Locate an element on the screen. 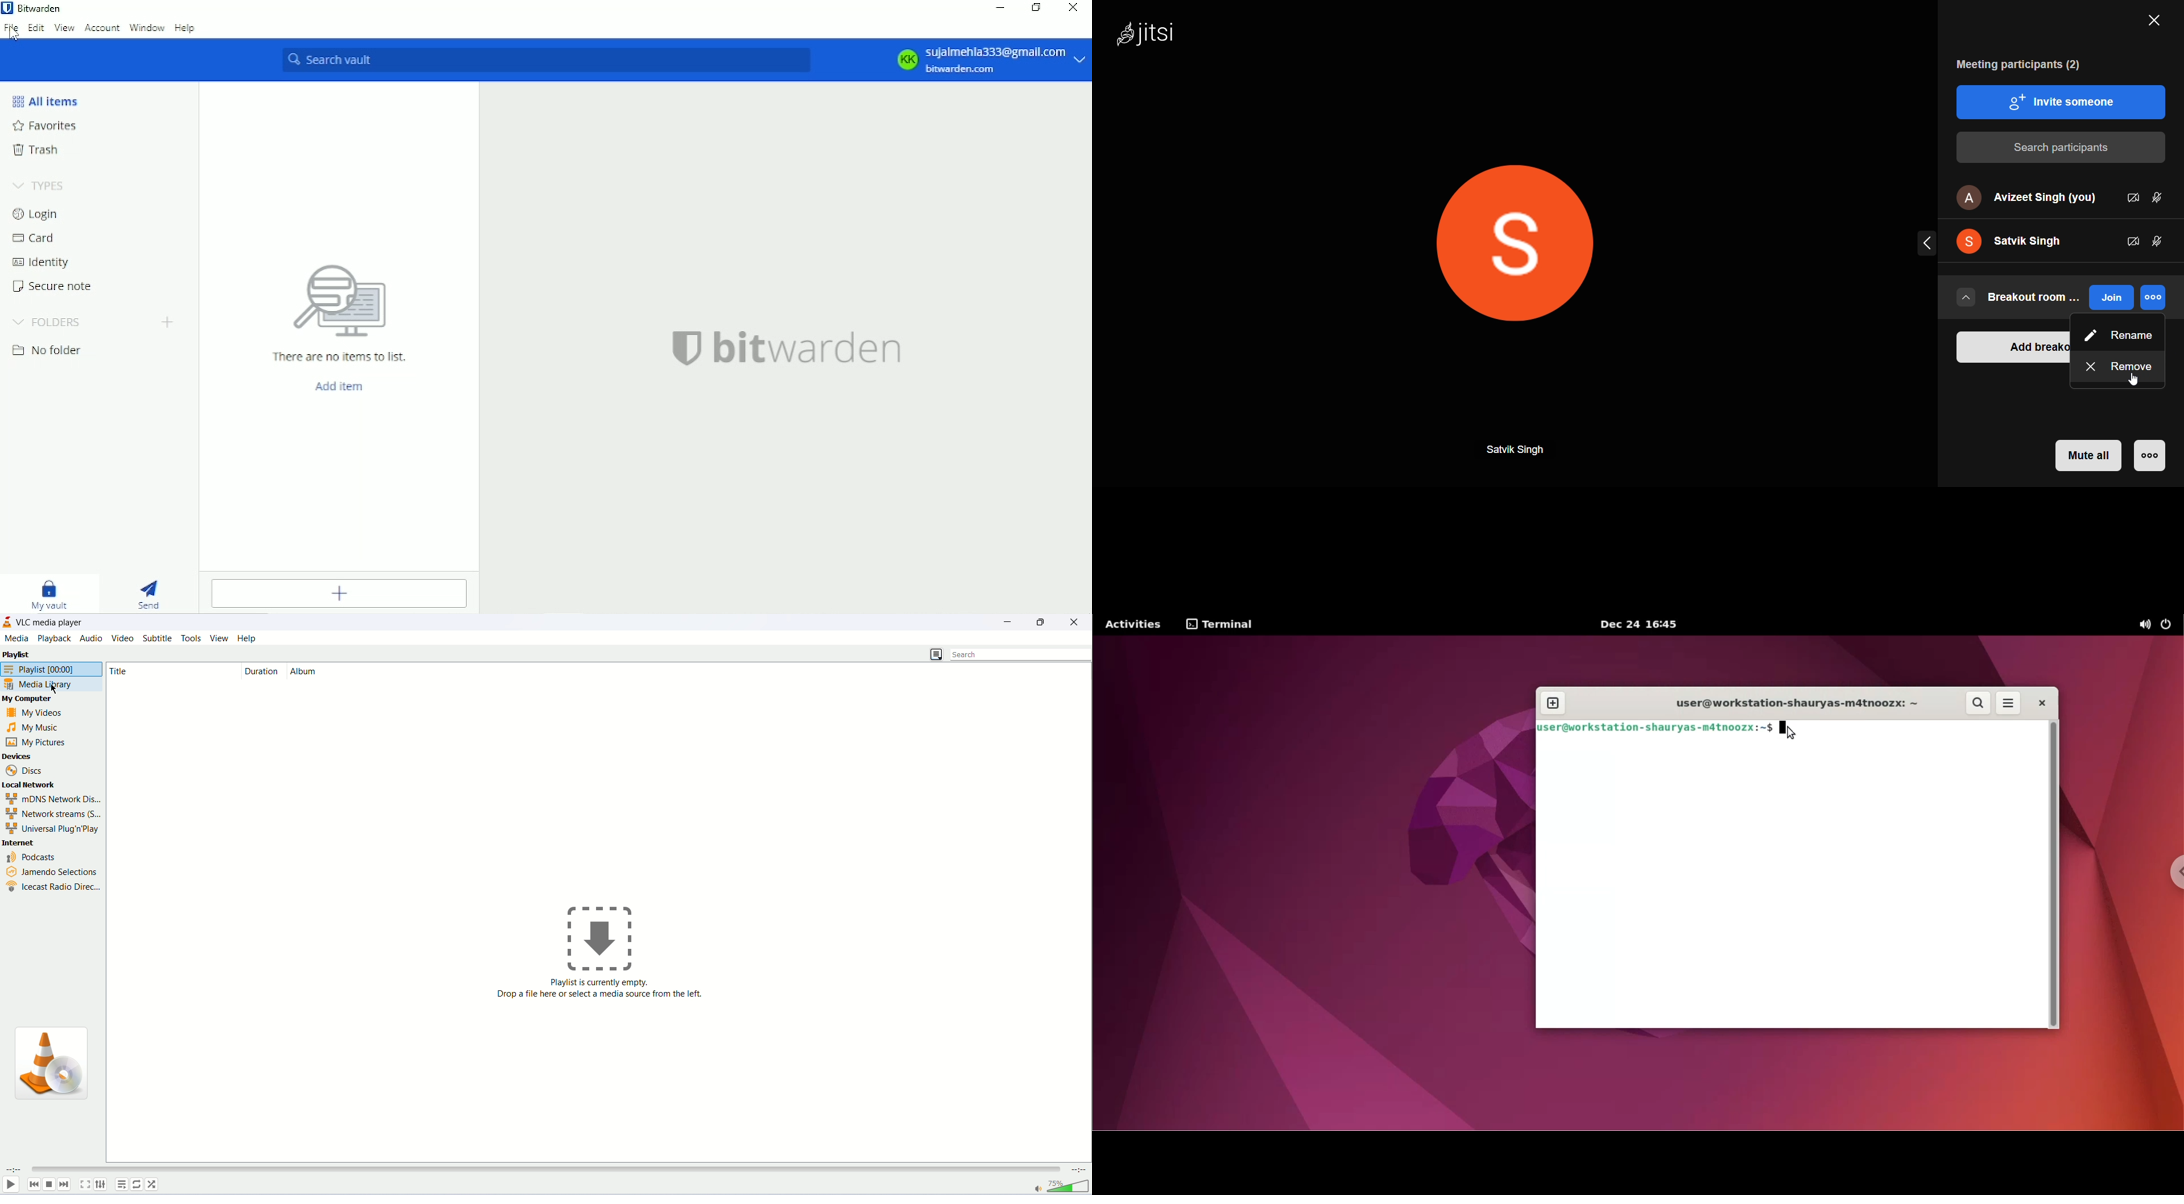  play is located at coordinates (10, 1185).